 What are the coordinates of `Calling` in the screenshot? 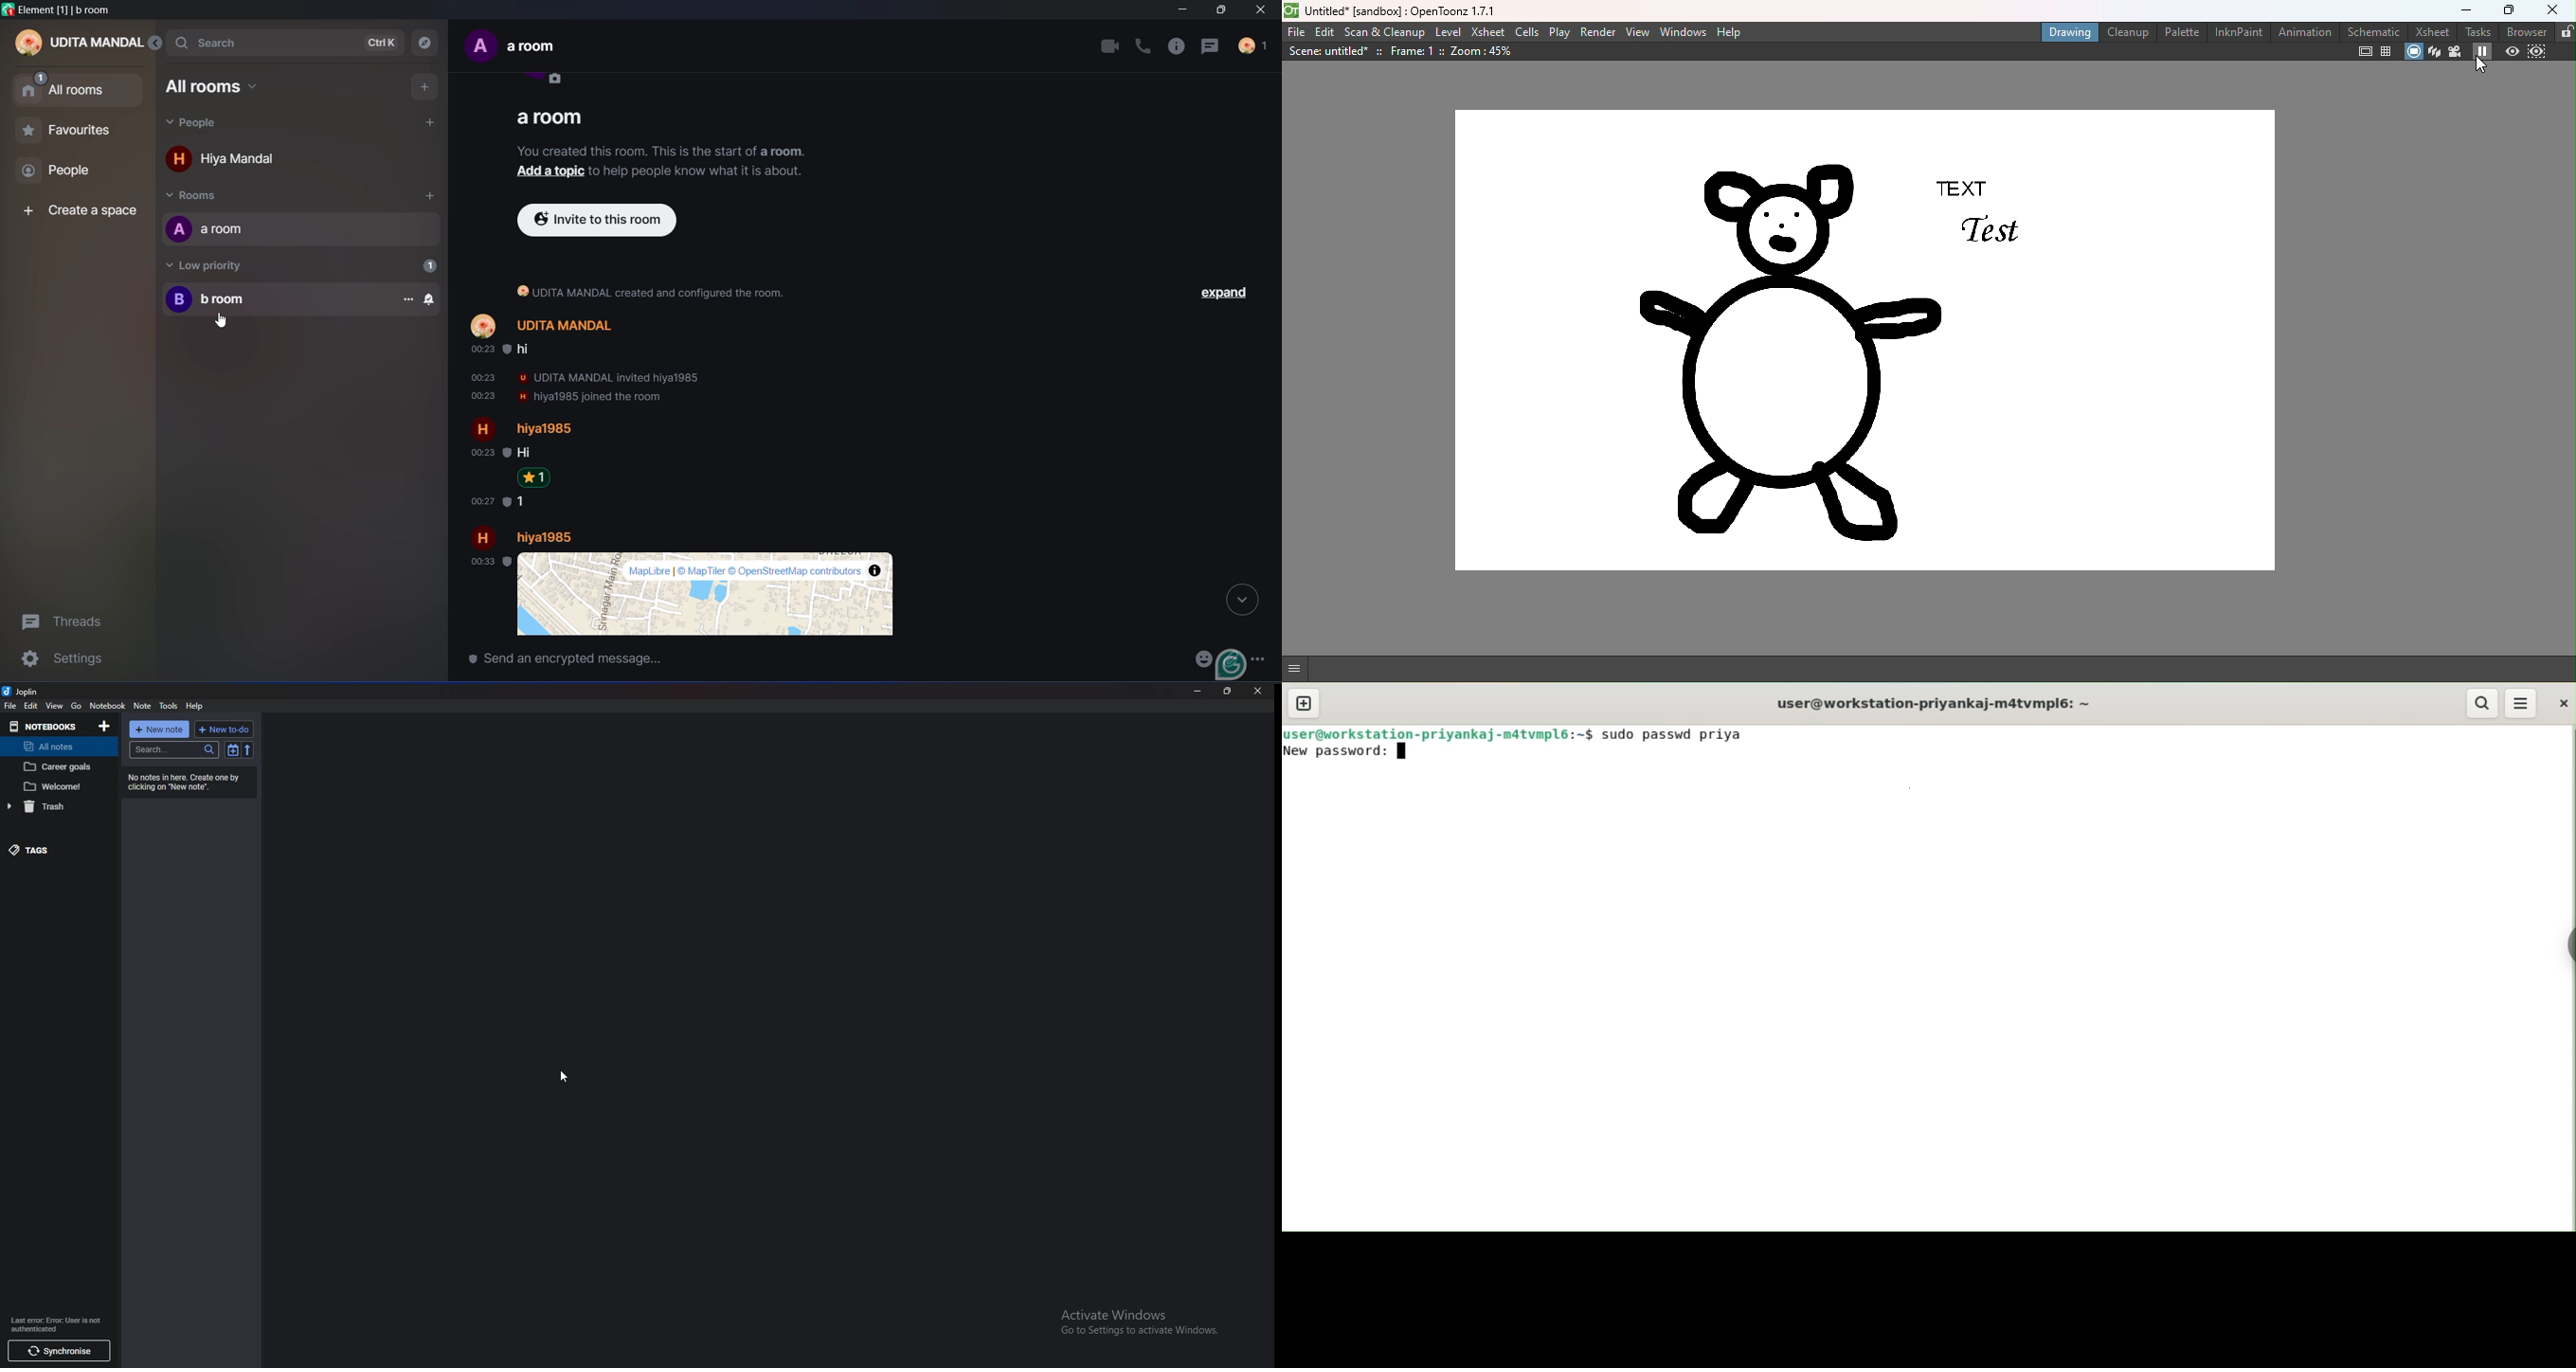 It's located at (1145, 45).